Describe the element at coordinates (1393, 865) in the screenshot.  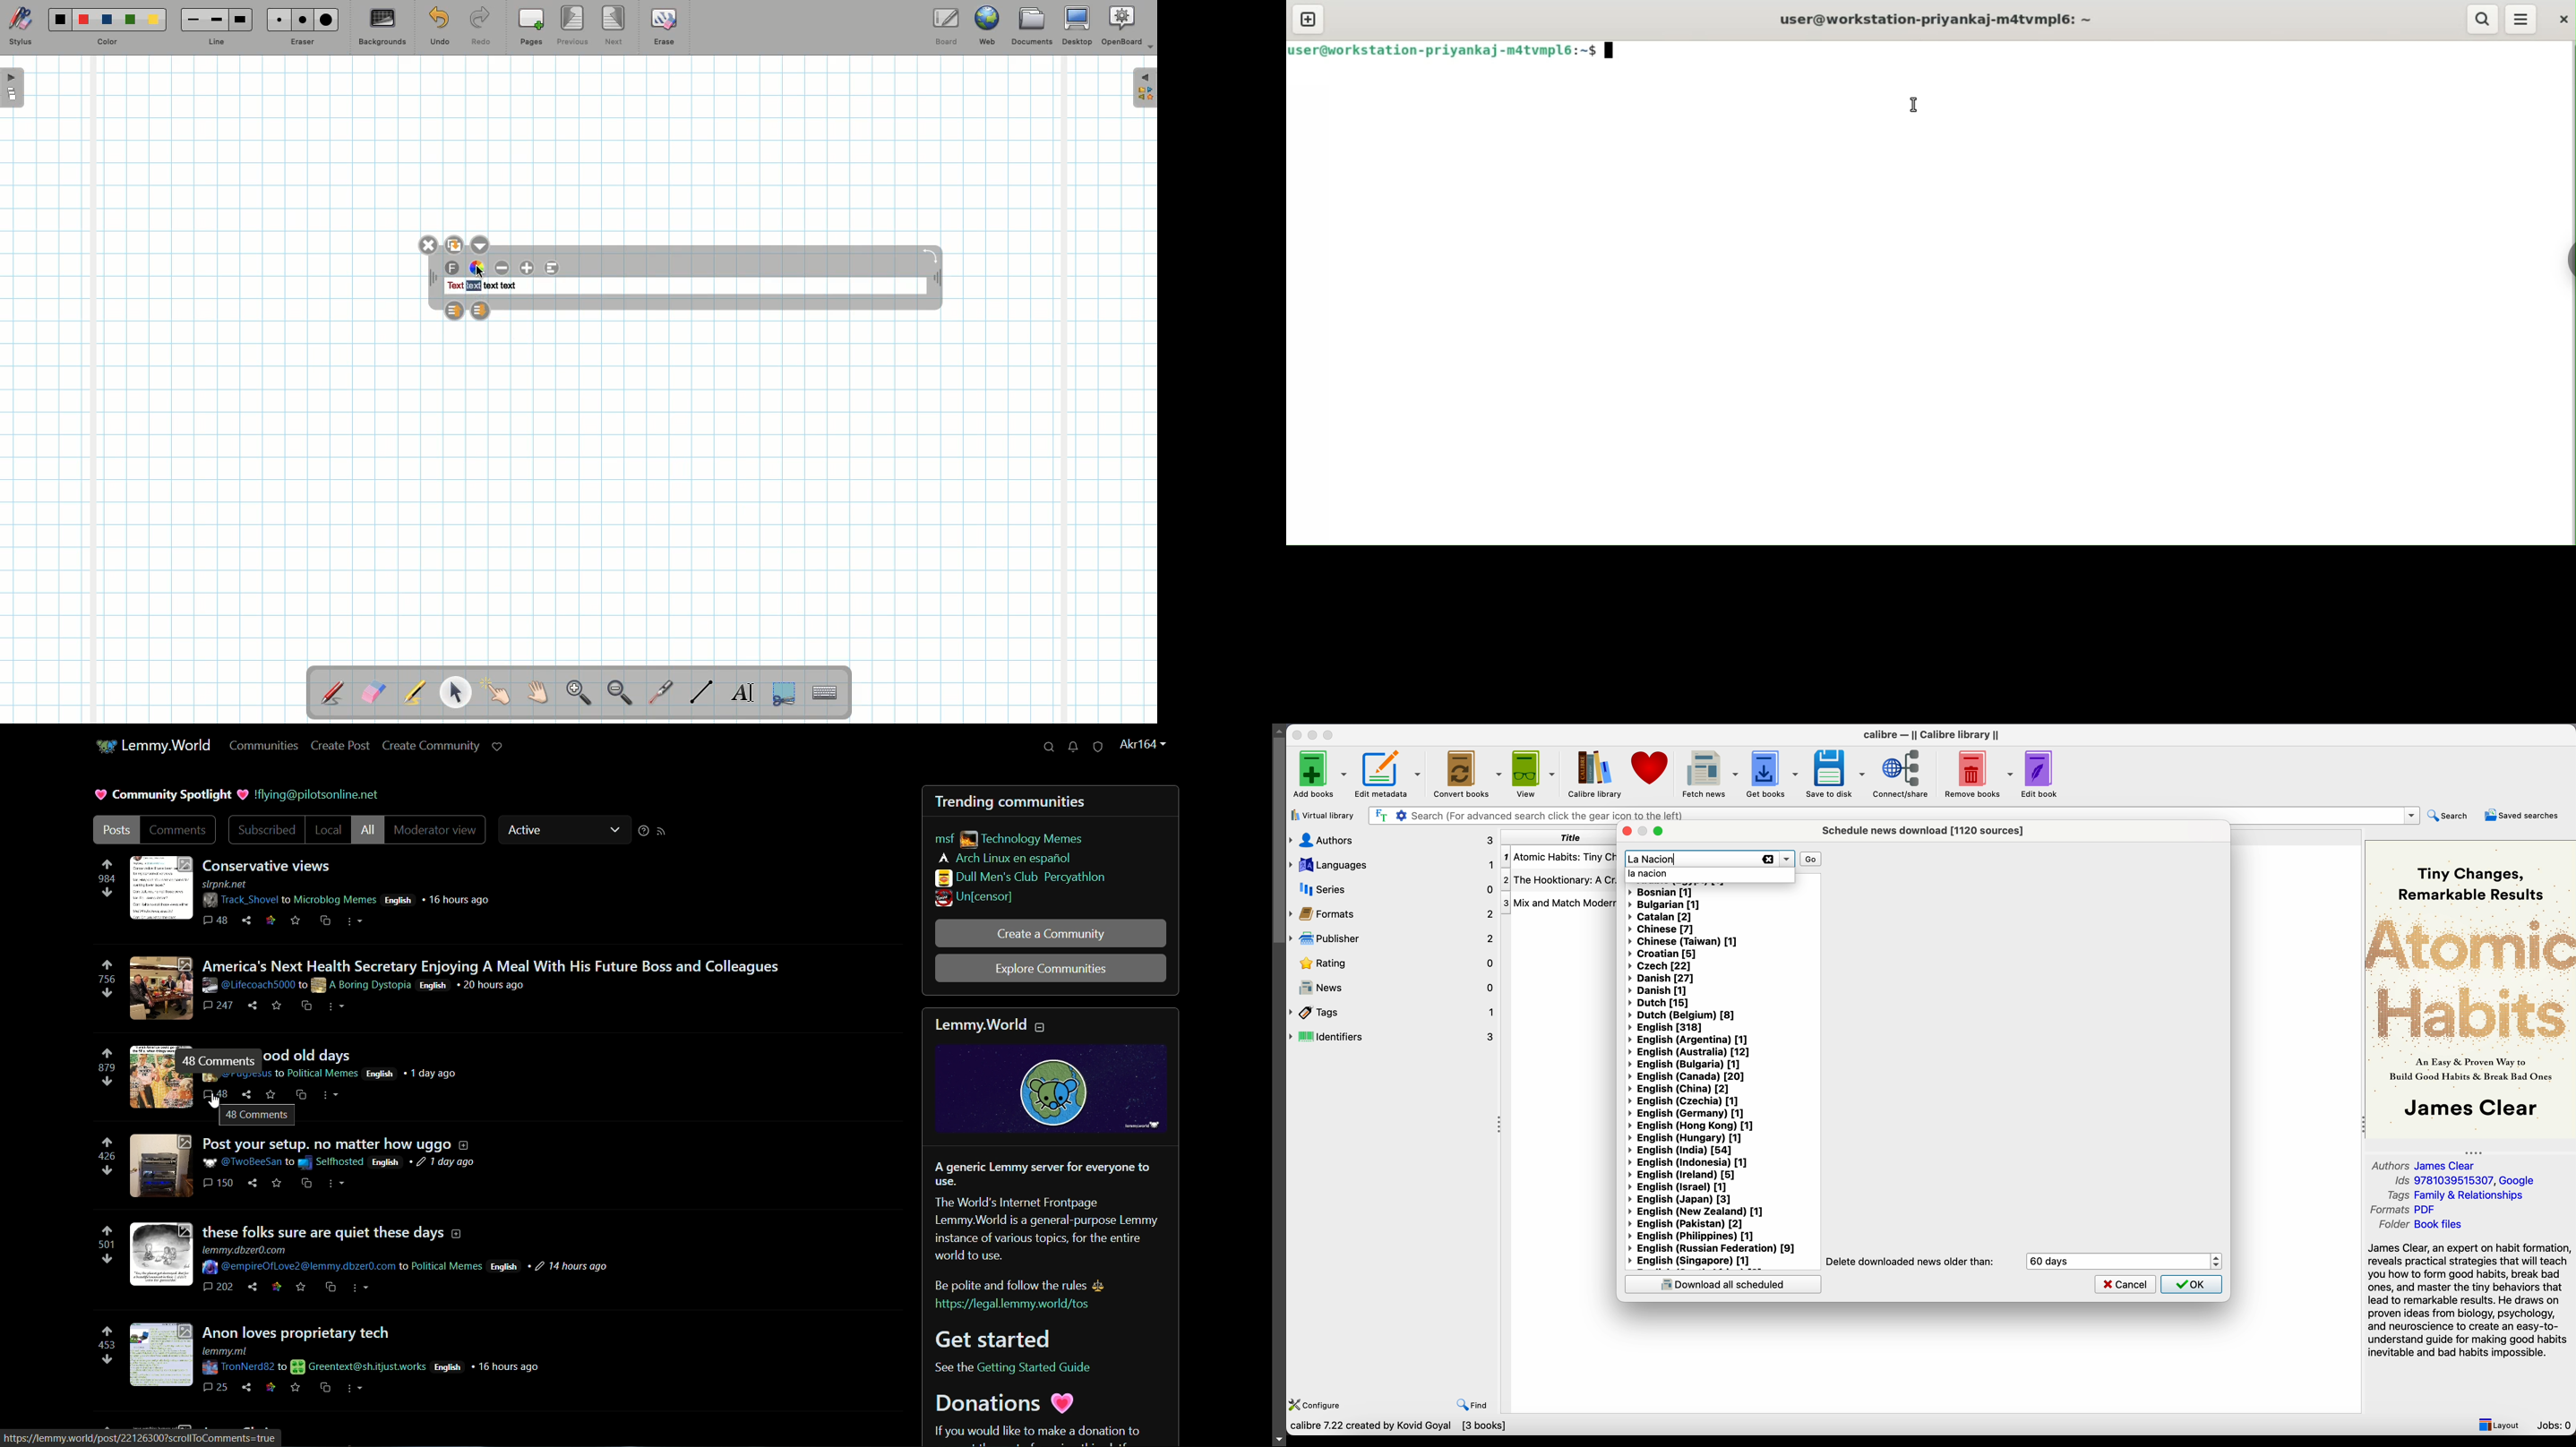
I see `languages` at that location.